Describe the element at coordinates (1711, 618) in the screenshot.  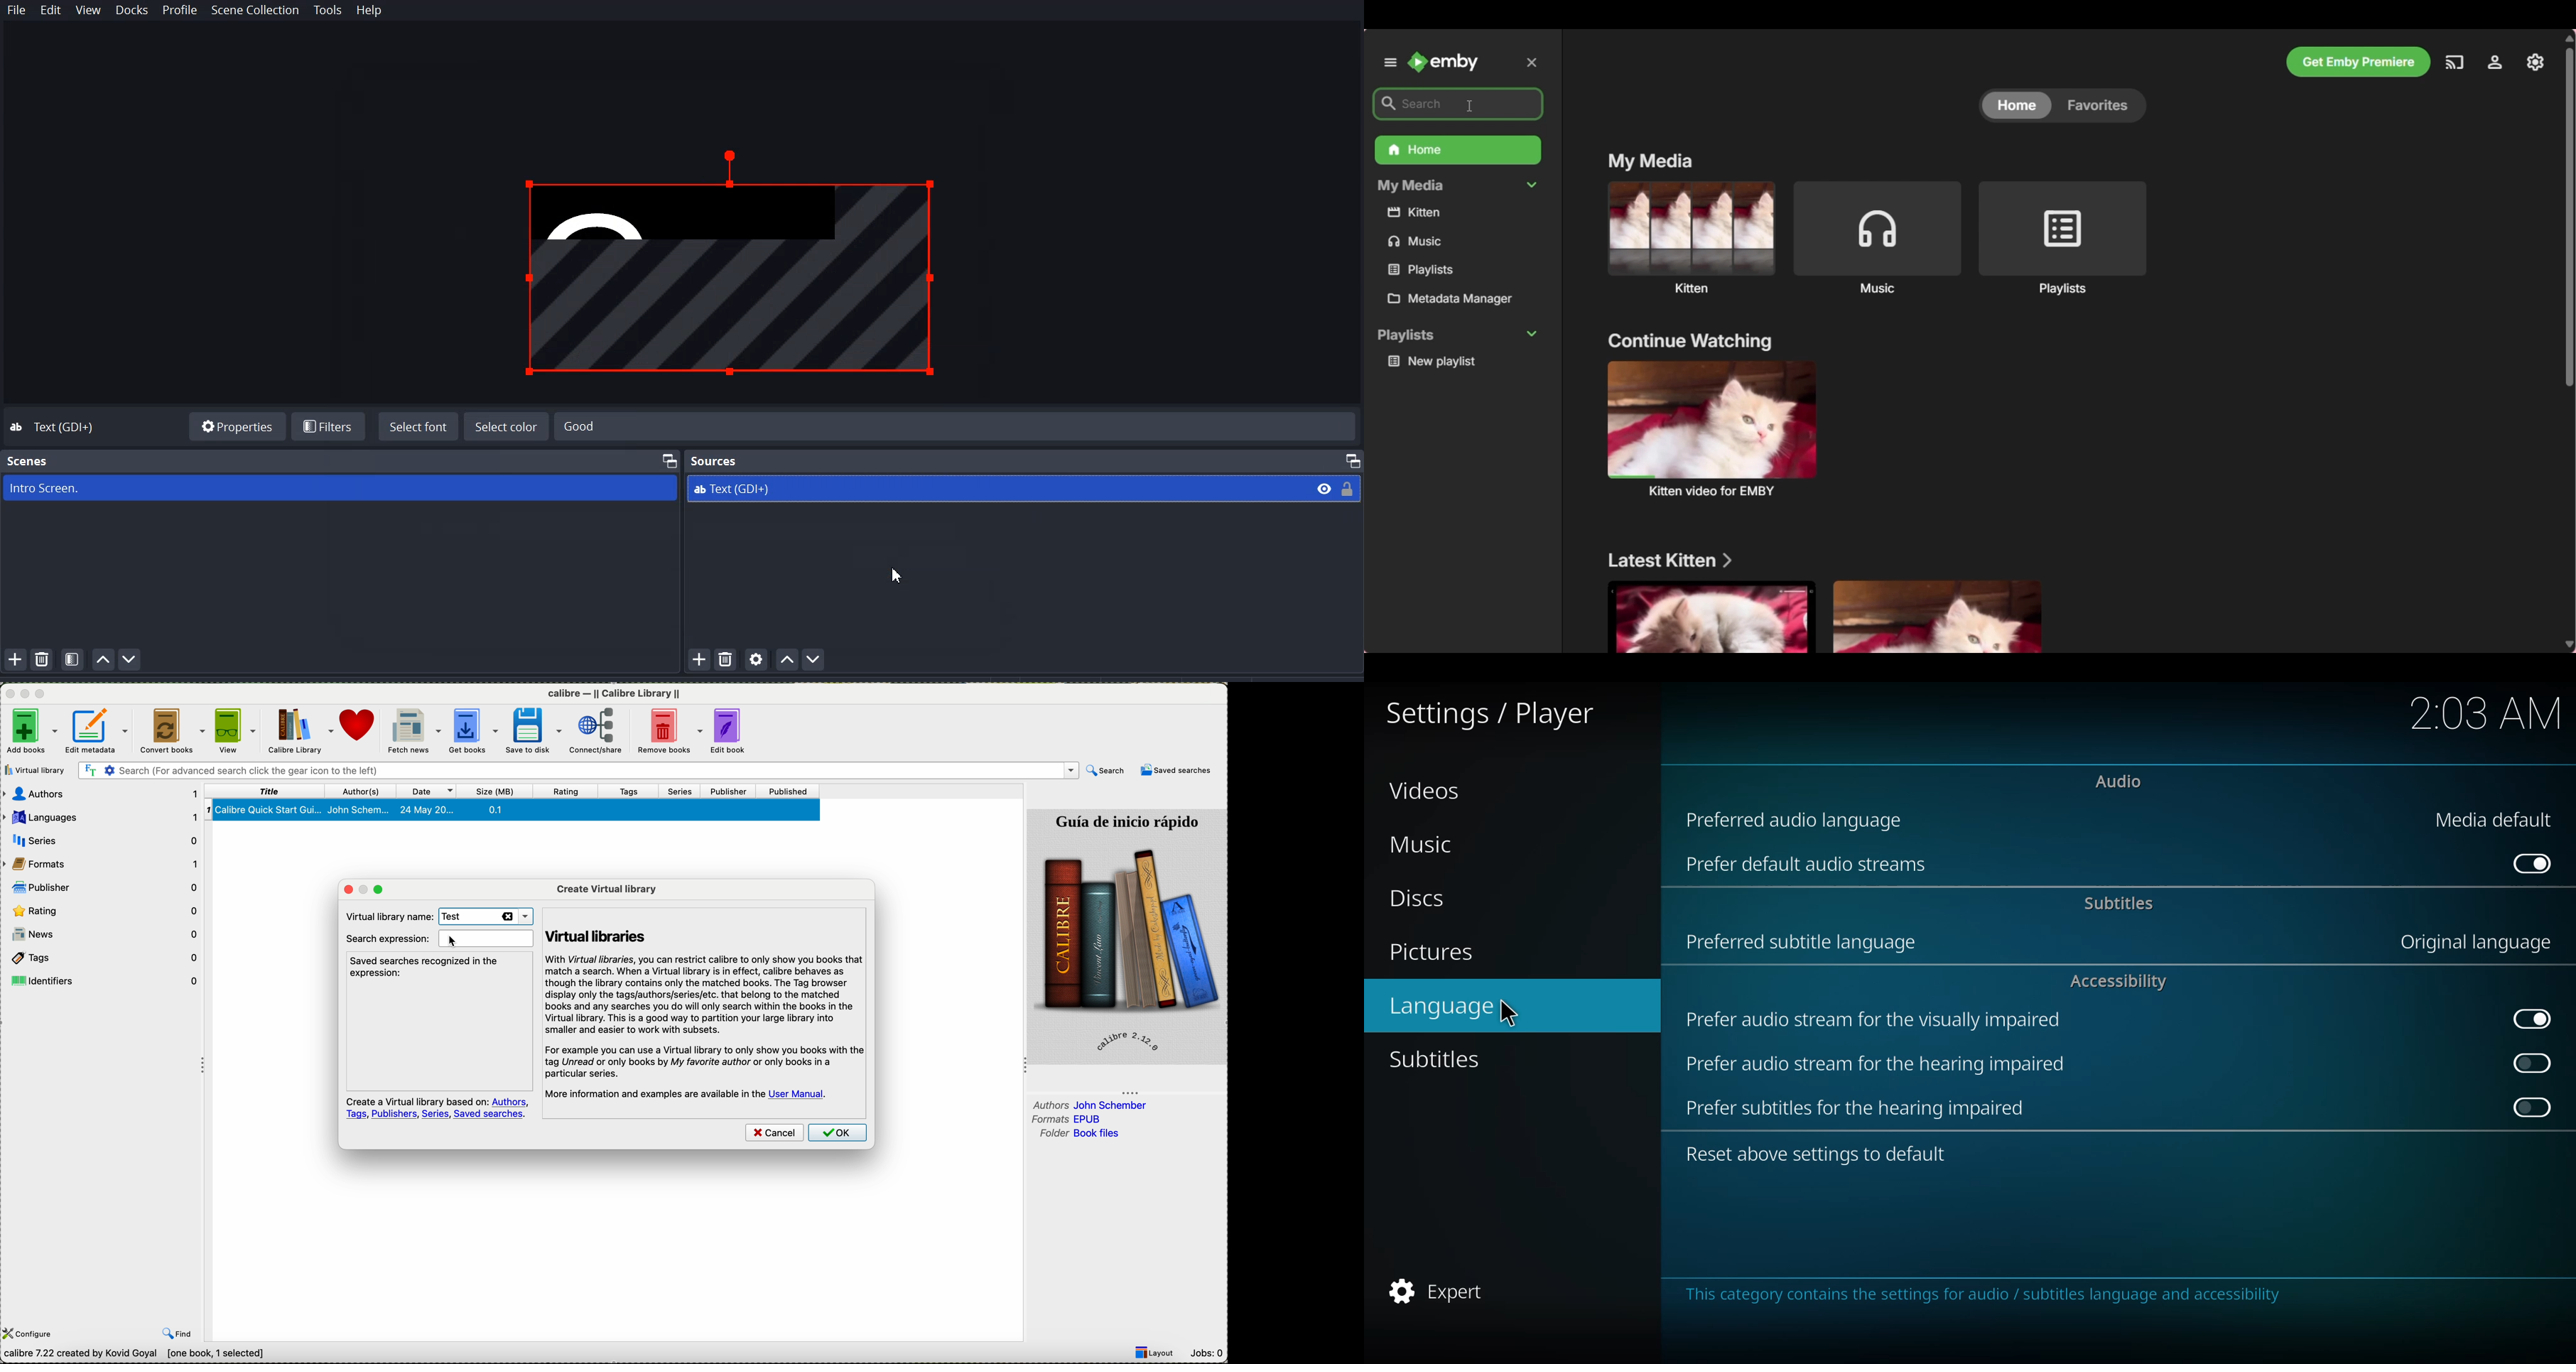
I see `Media under section mentioned above` at that location.